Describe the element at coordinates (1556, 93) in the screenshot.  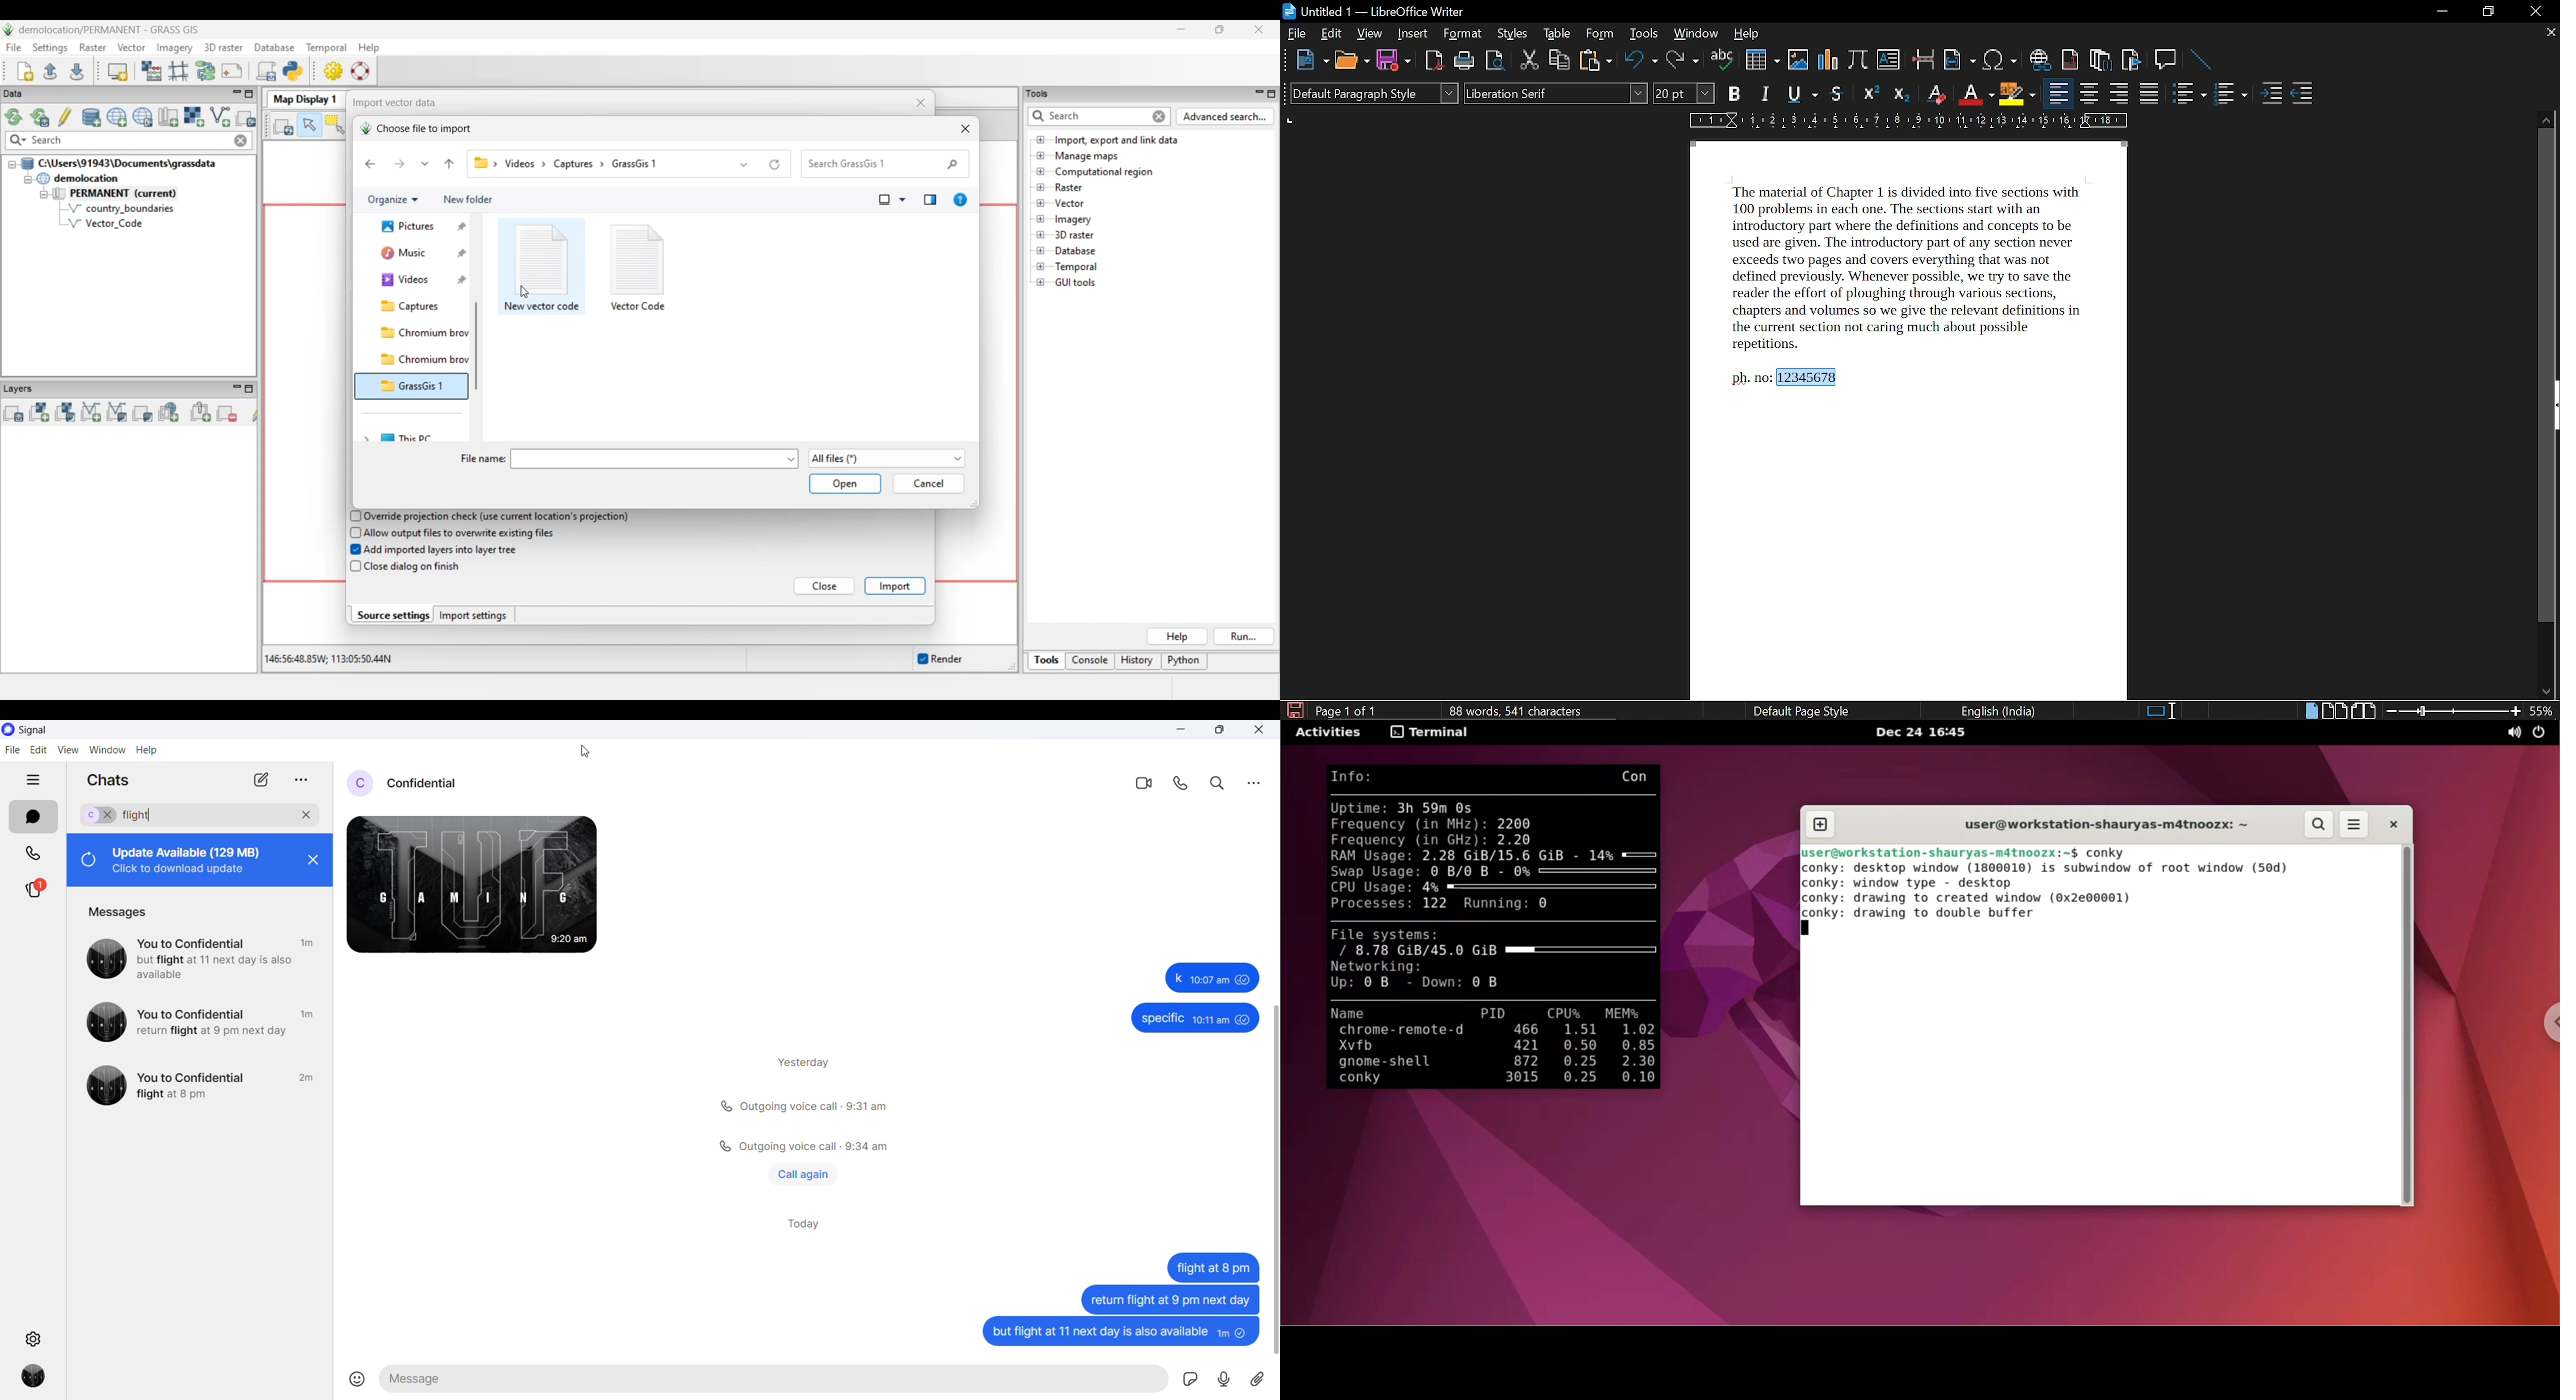
I see `Liberation Serif` at that location.